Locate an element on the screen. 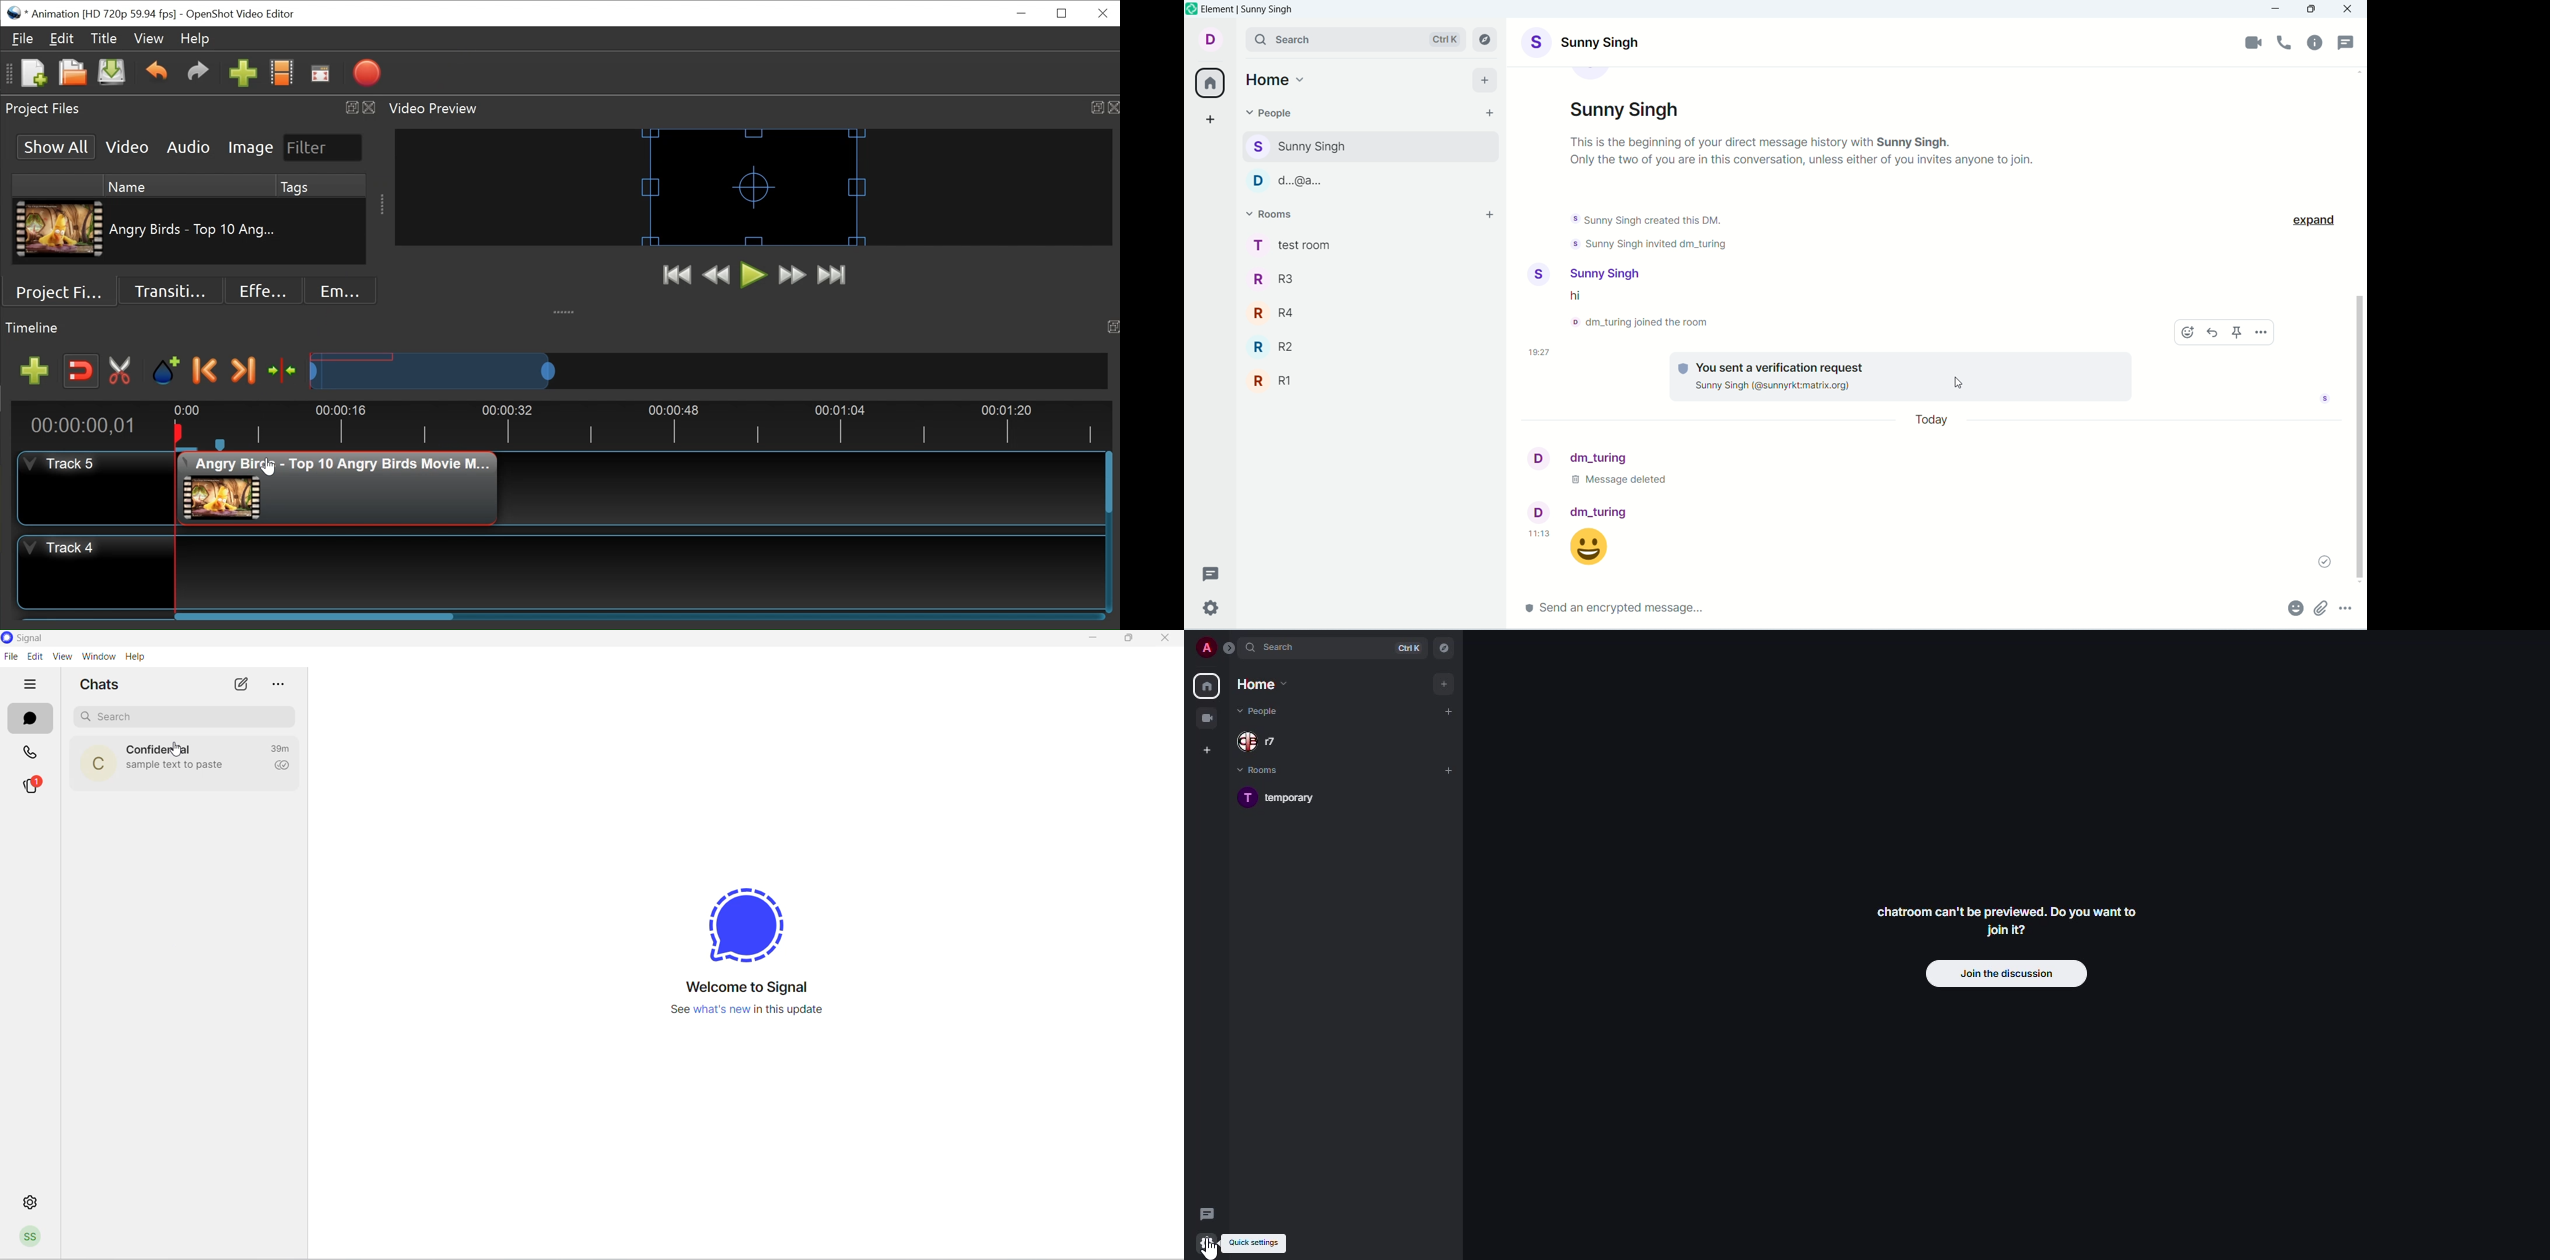 This screenshot has height=1260, width=2576. Transition is located at coordinates (170, 290).